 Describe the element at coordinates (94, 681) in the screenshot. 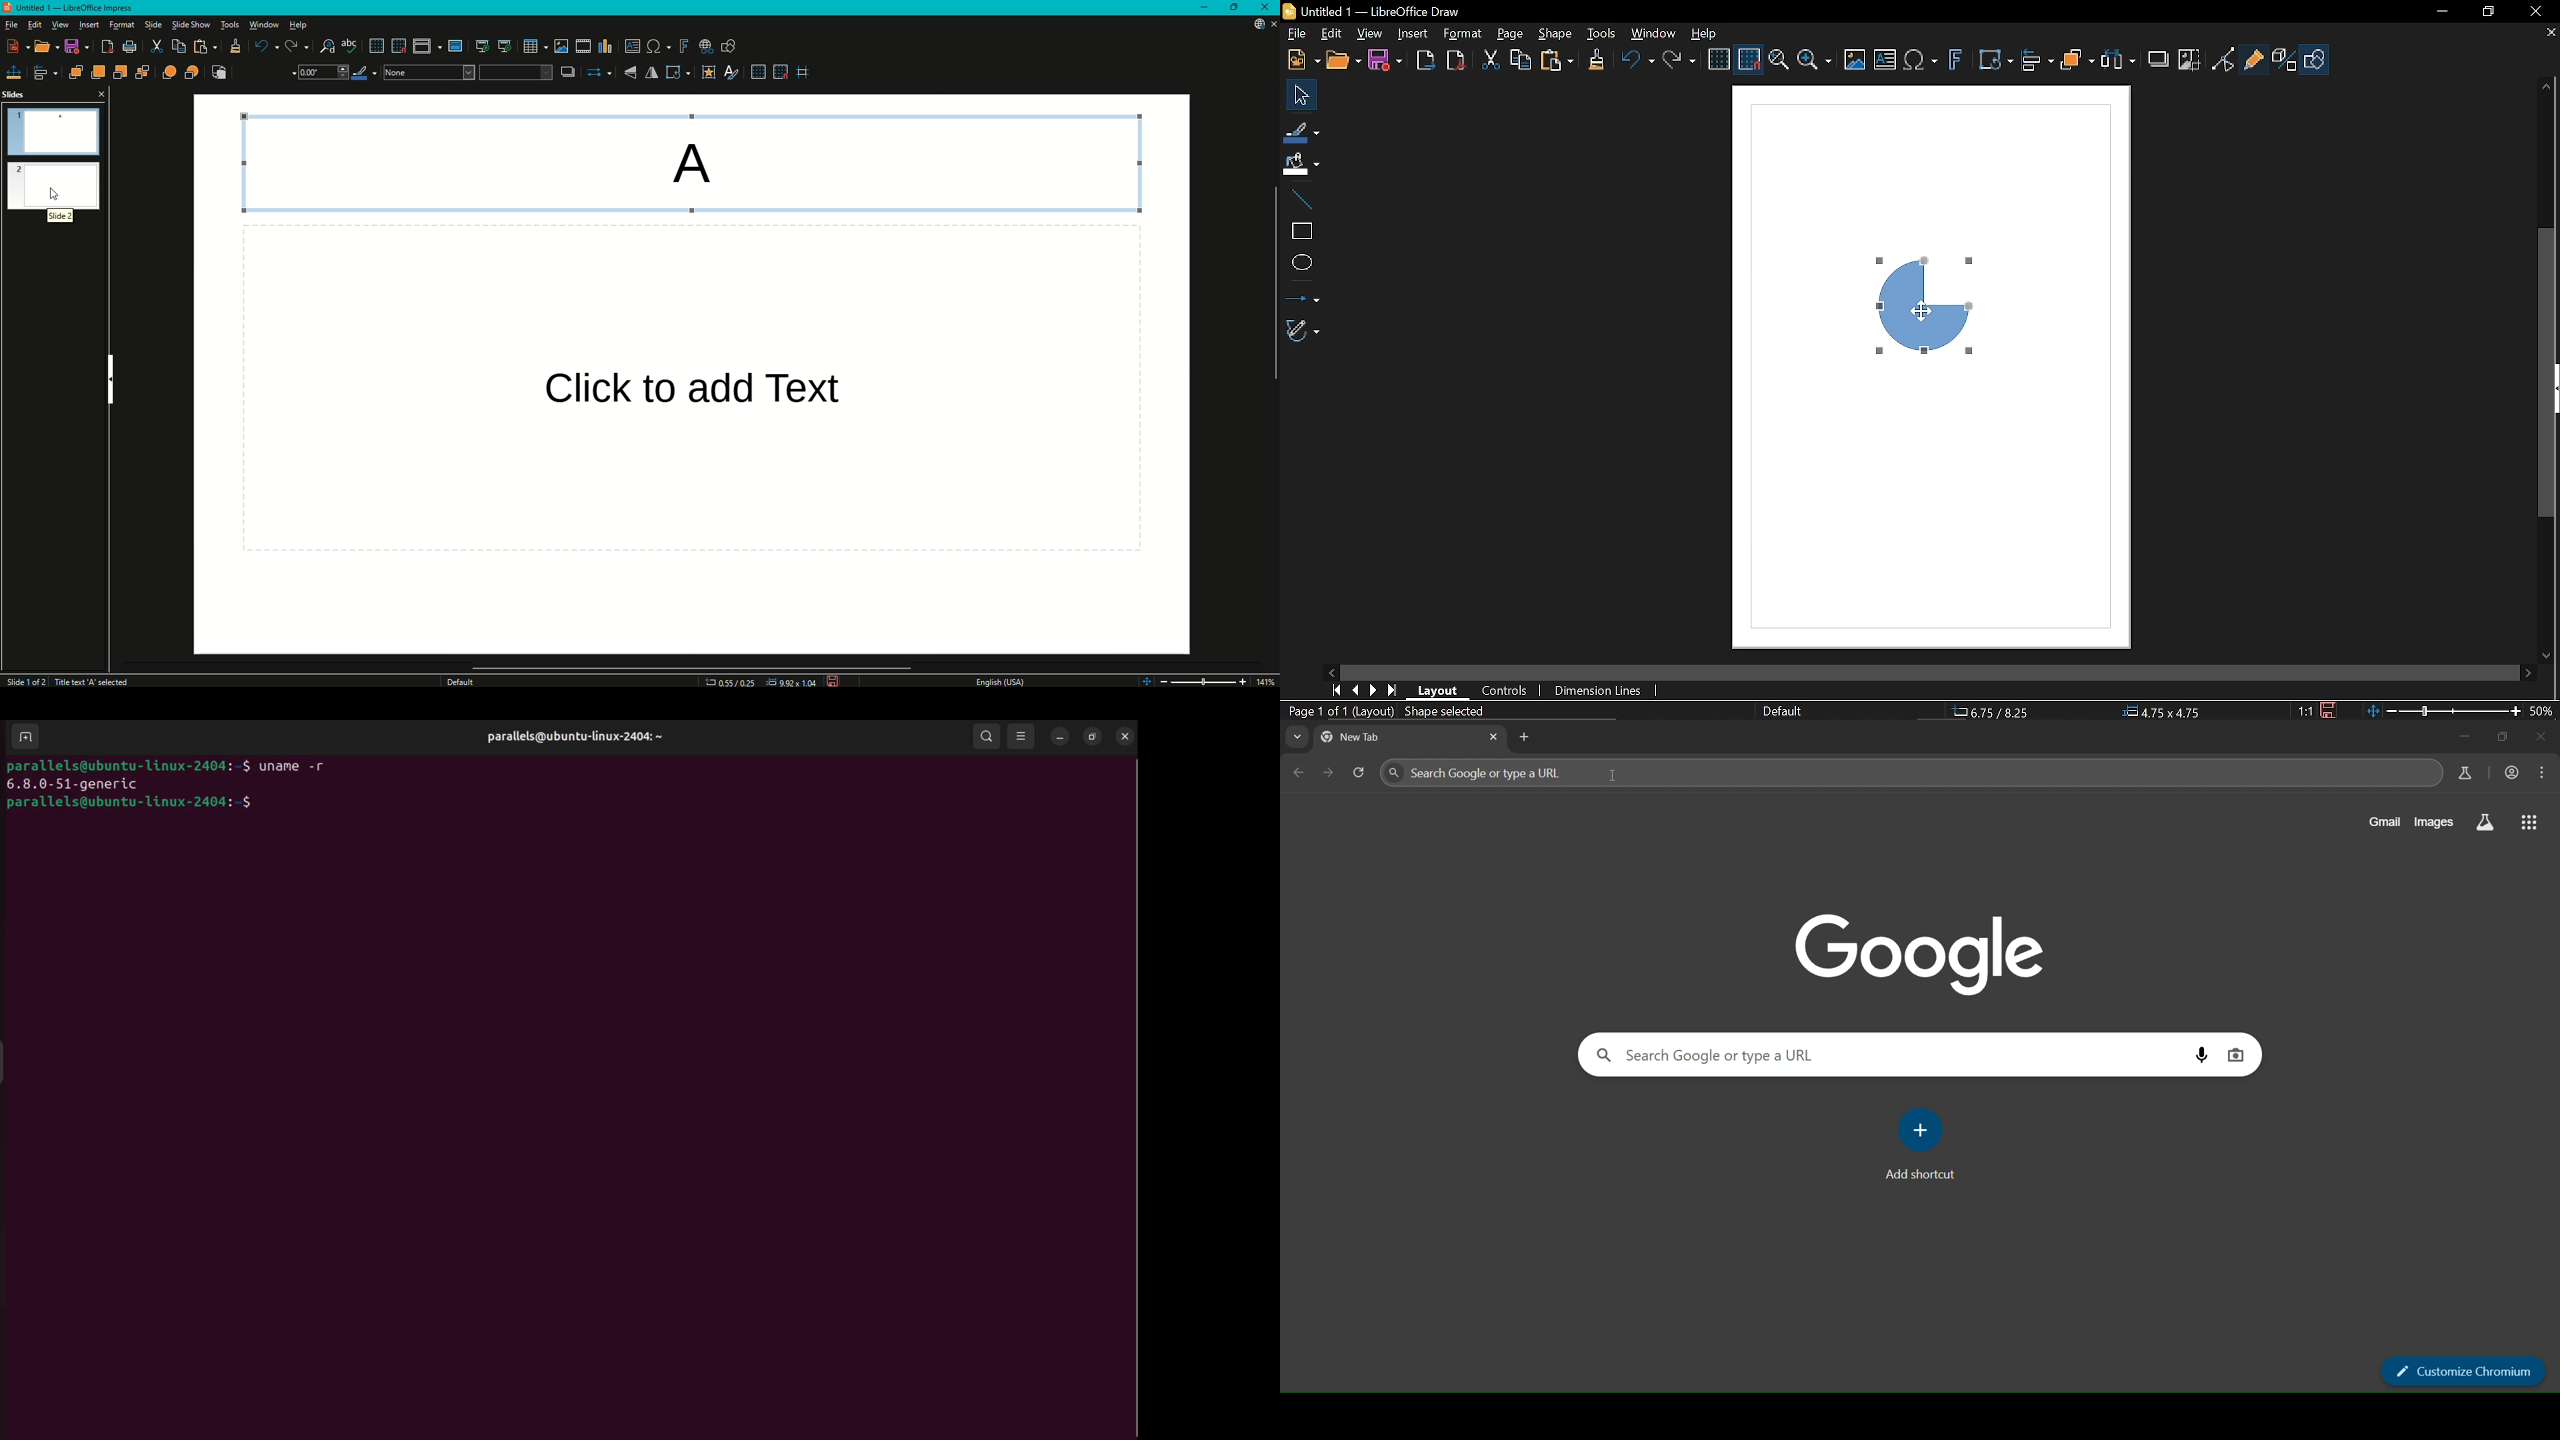

I see `Title text A selected` at that location.